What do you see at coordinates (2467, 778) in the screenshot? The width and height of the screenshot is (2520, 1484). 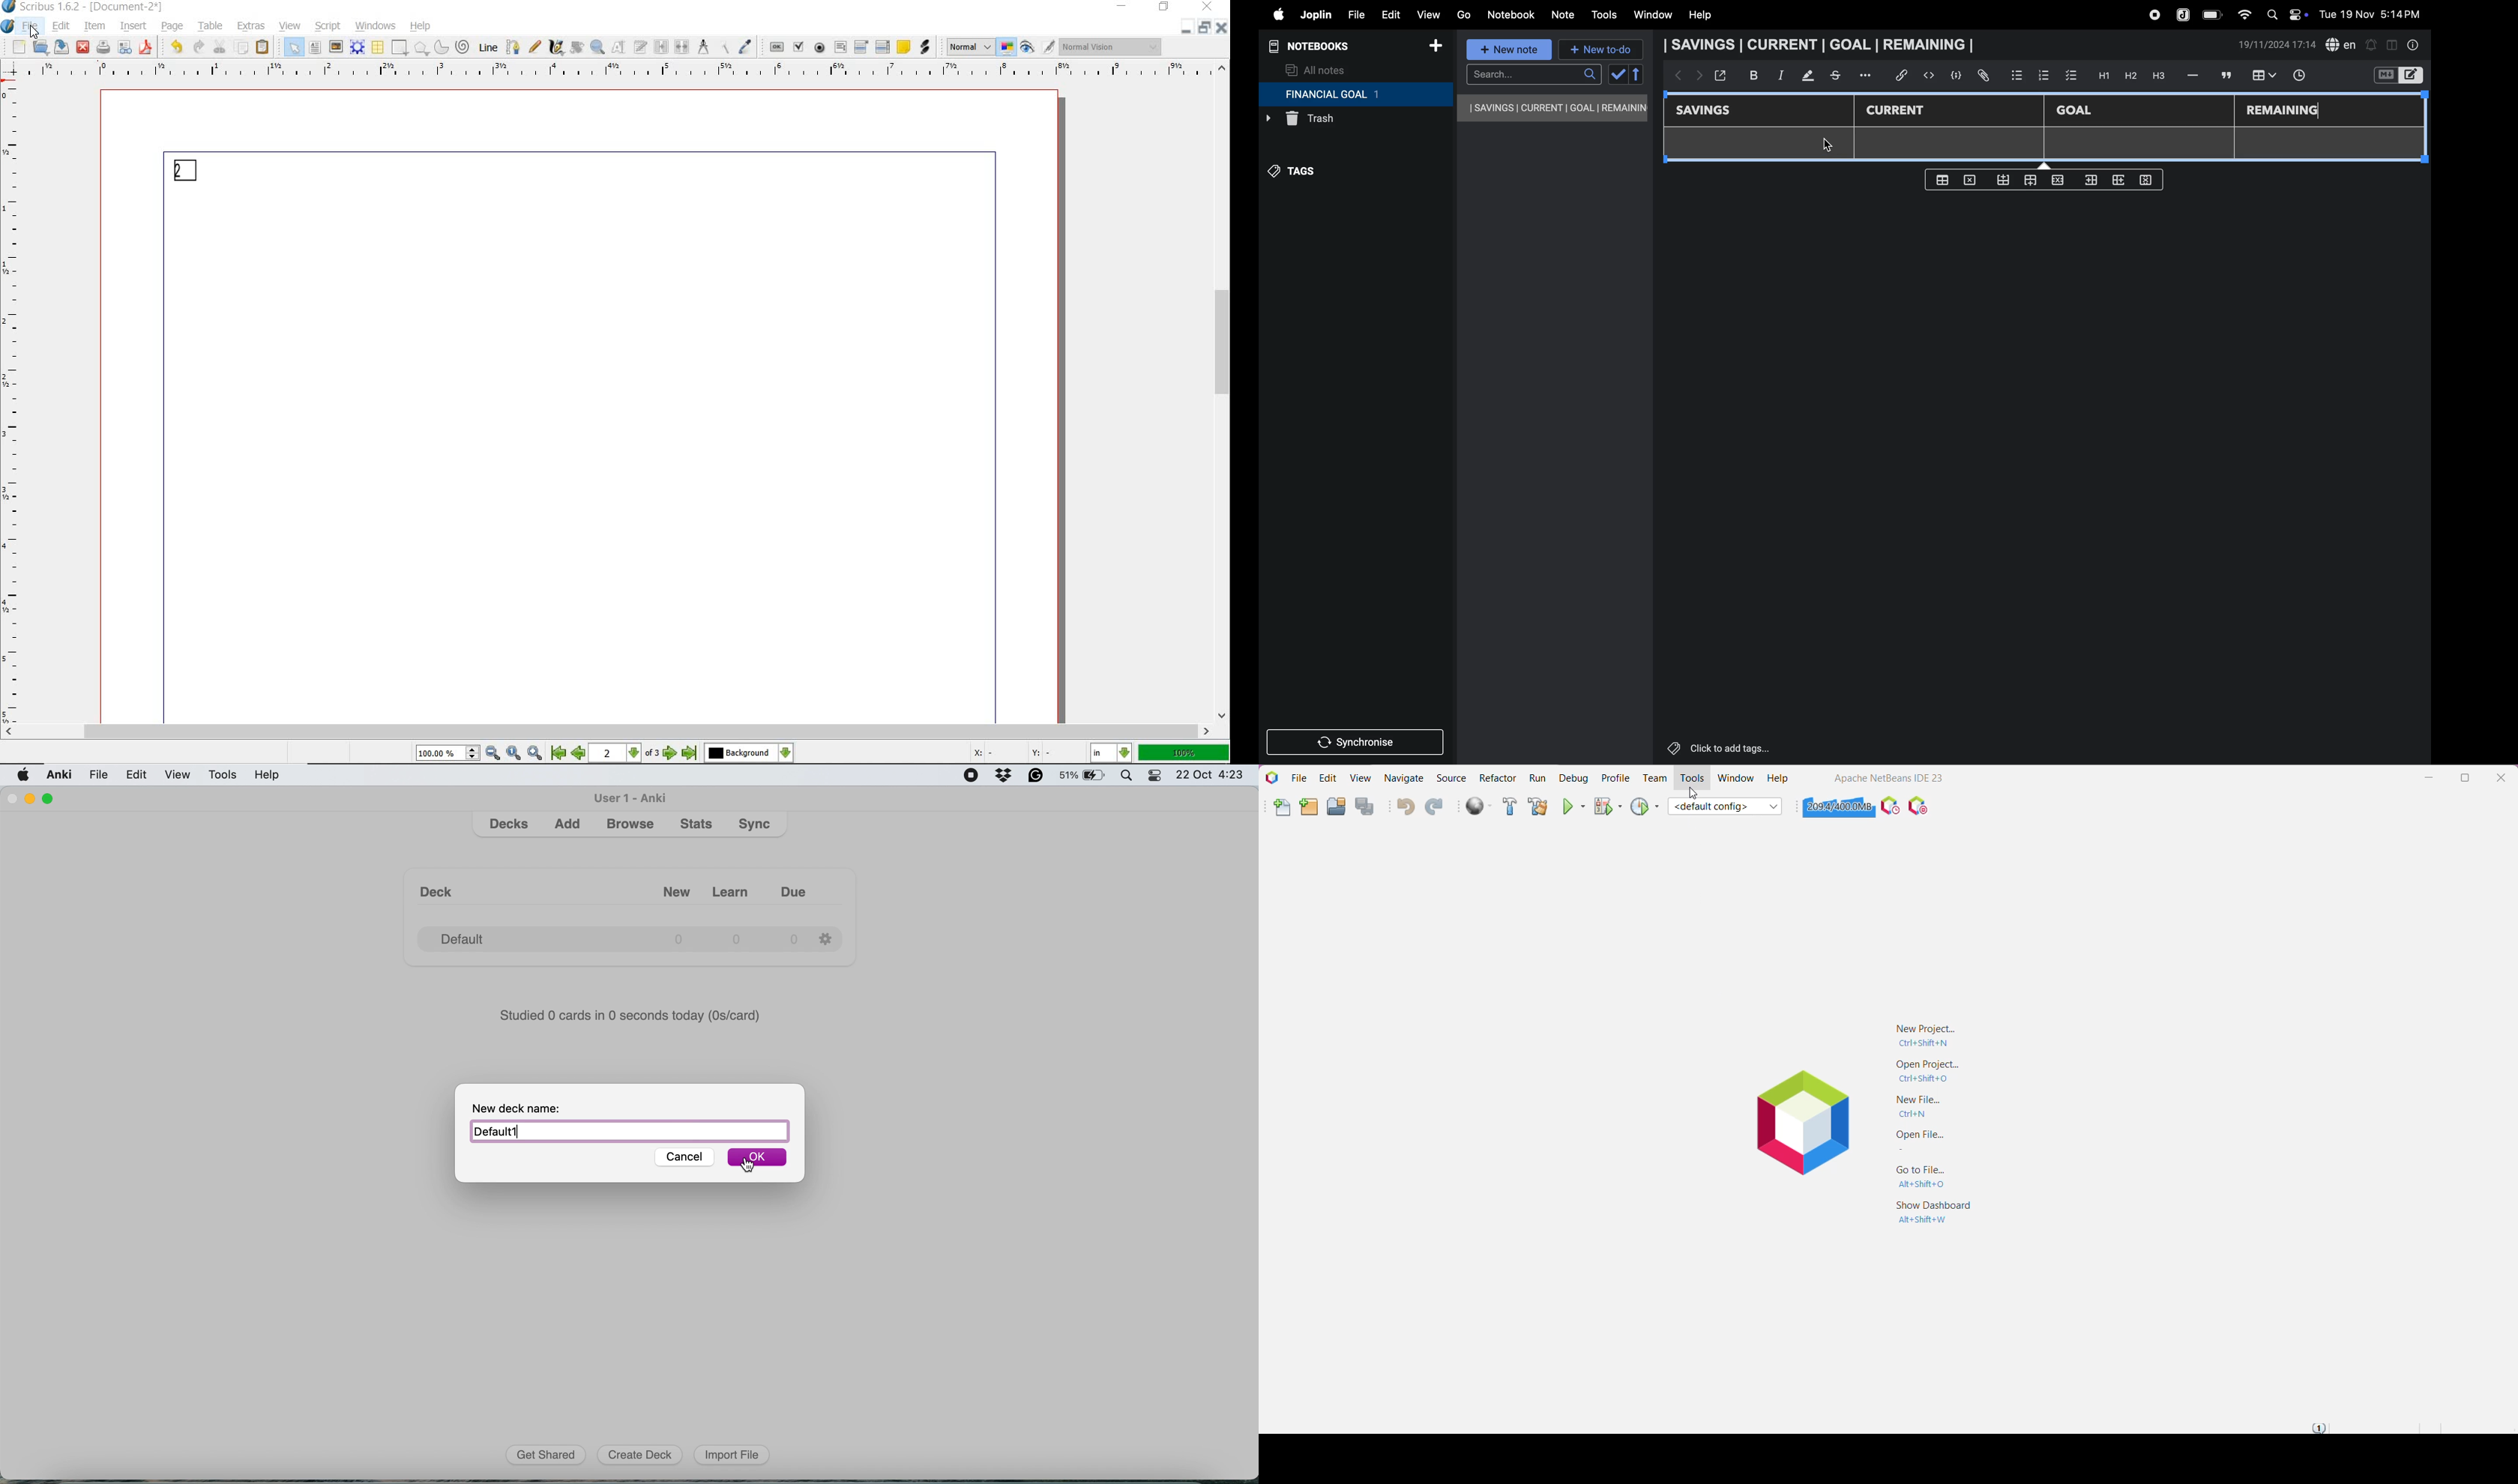 I see `Restore Down` at bounding box center [2467, 778].